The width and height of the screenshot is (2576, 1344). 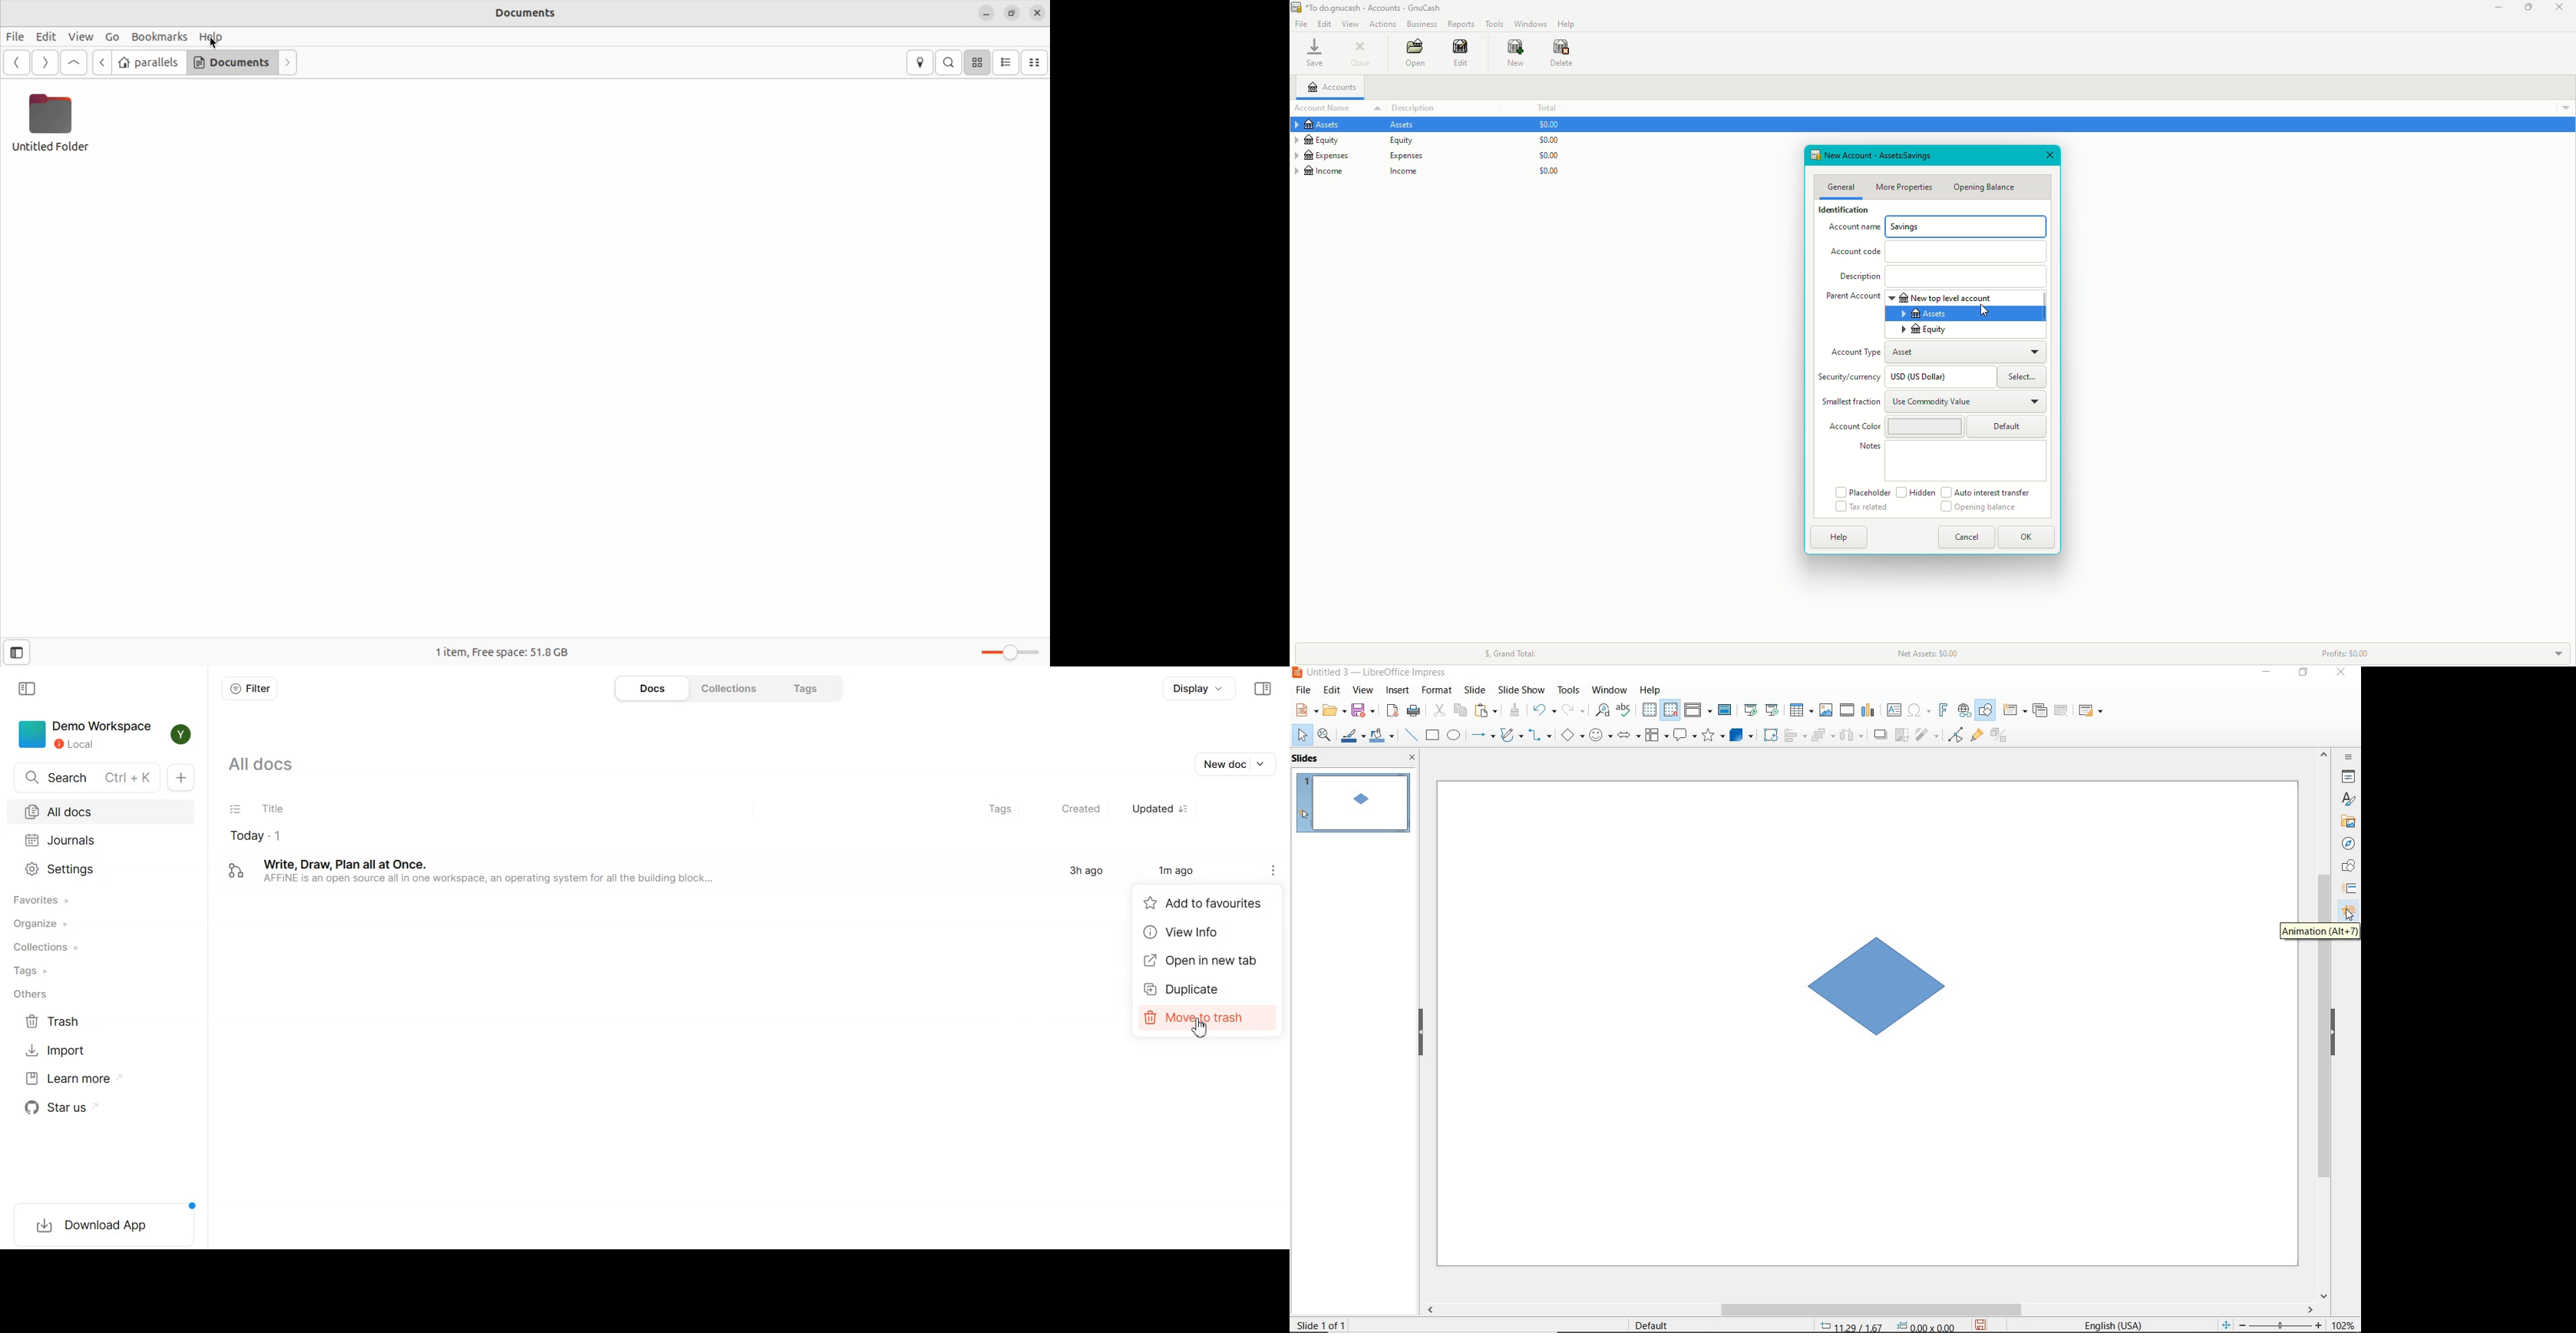 What do you see at coordinates (1454, 735) in the screenshot?
I see `ellipse` at bounding box center [1454, 735].